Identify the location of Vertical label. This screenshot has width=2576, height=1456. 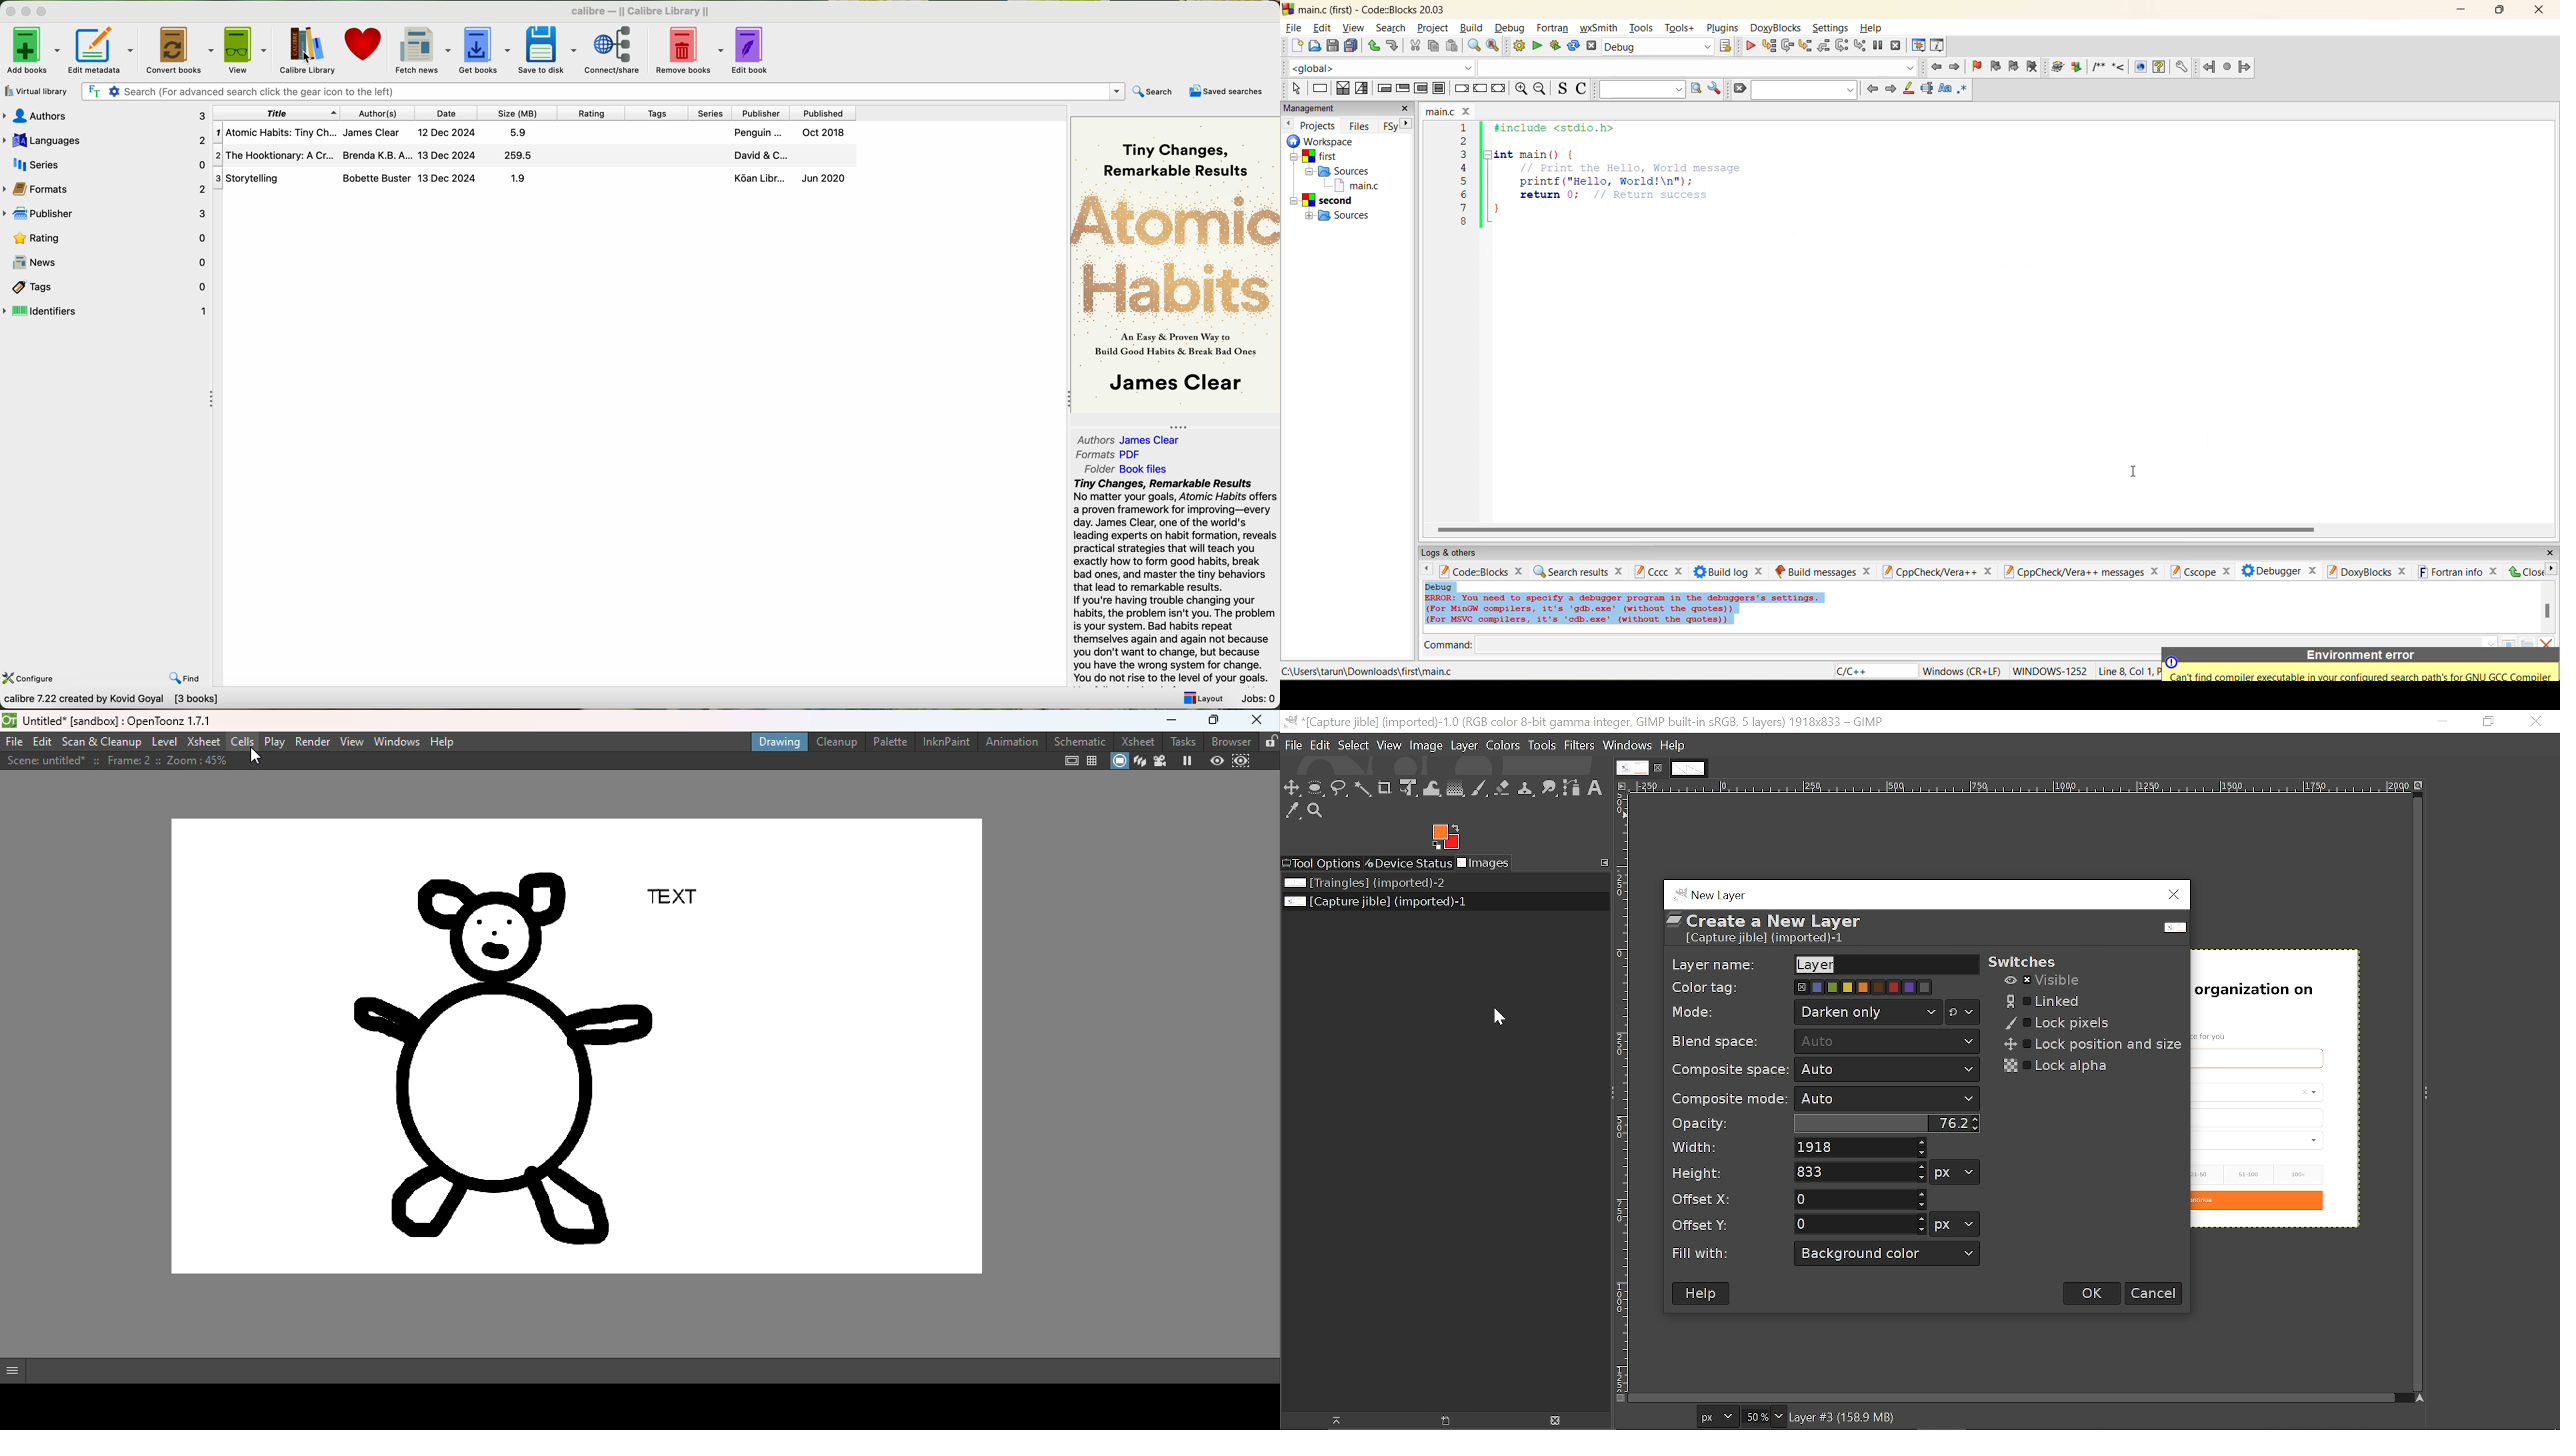
(1621, 1092).